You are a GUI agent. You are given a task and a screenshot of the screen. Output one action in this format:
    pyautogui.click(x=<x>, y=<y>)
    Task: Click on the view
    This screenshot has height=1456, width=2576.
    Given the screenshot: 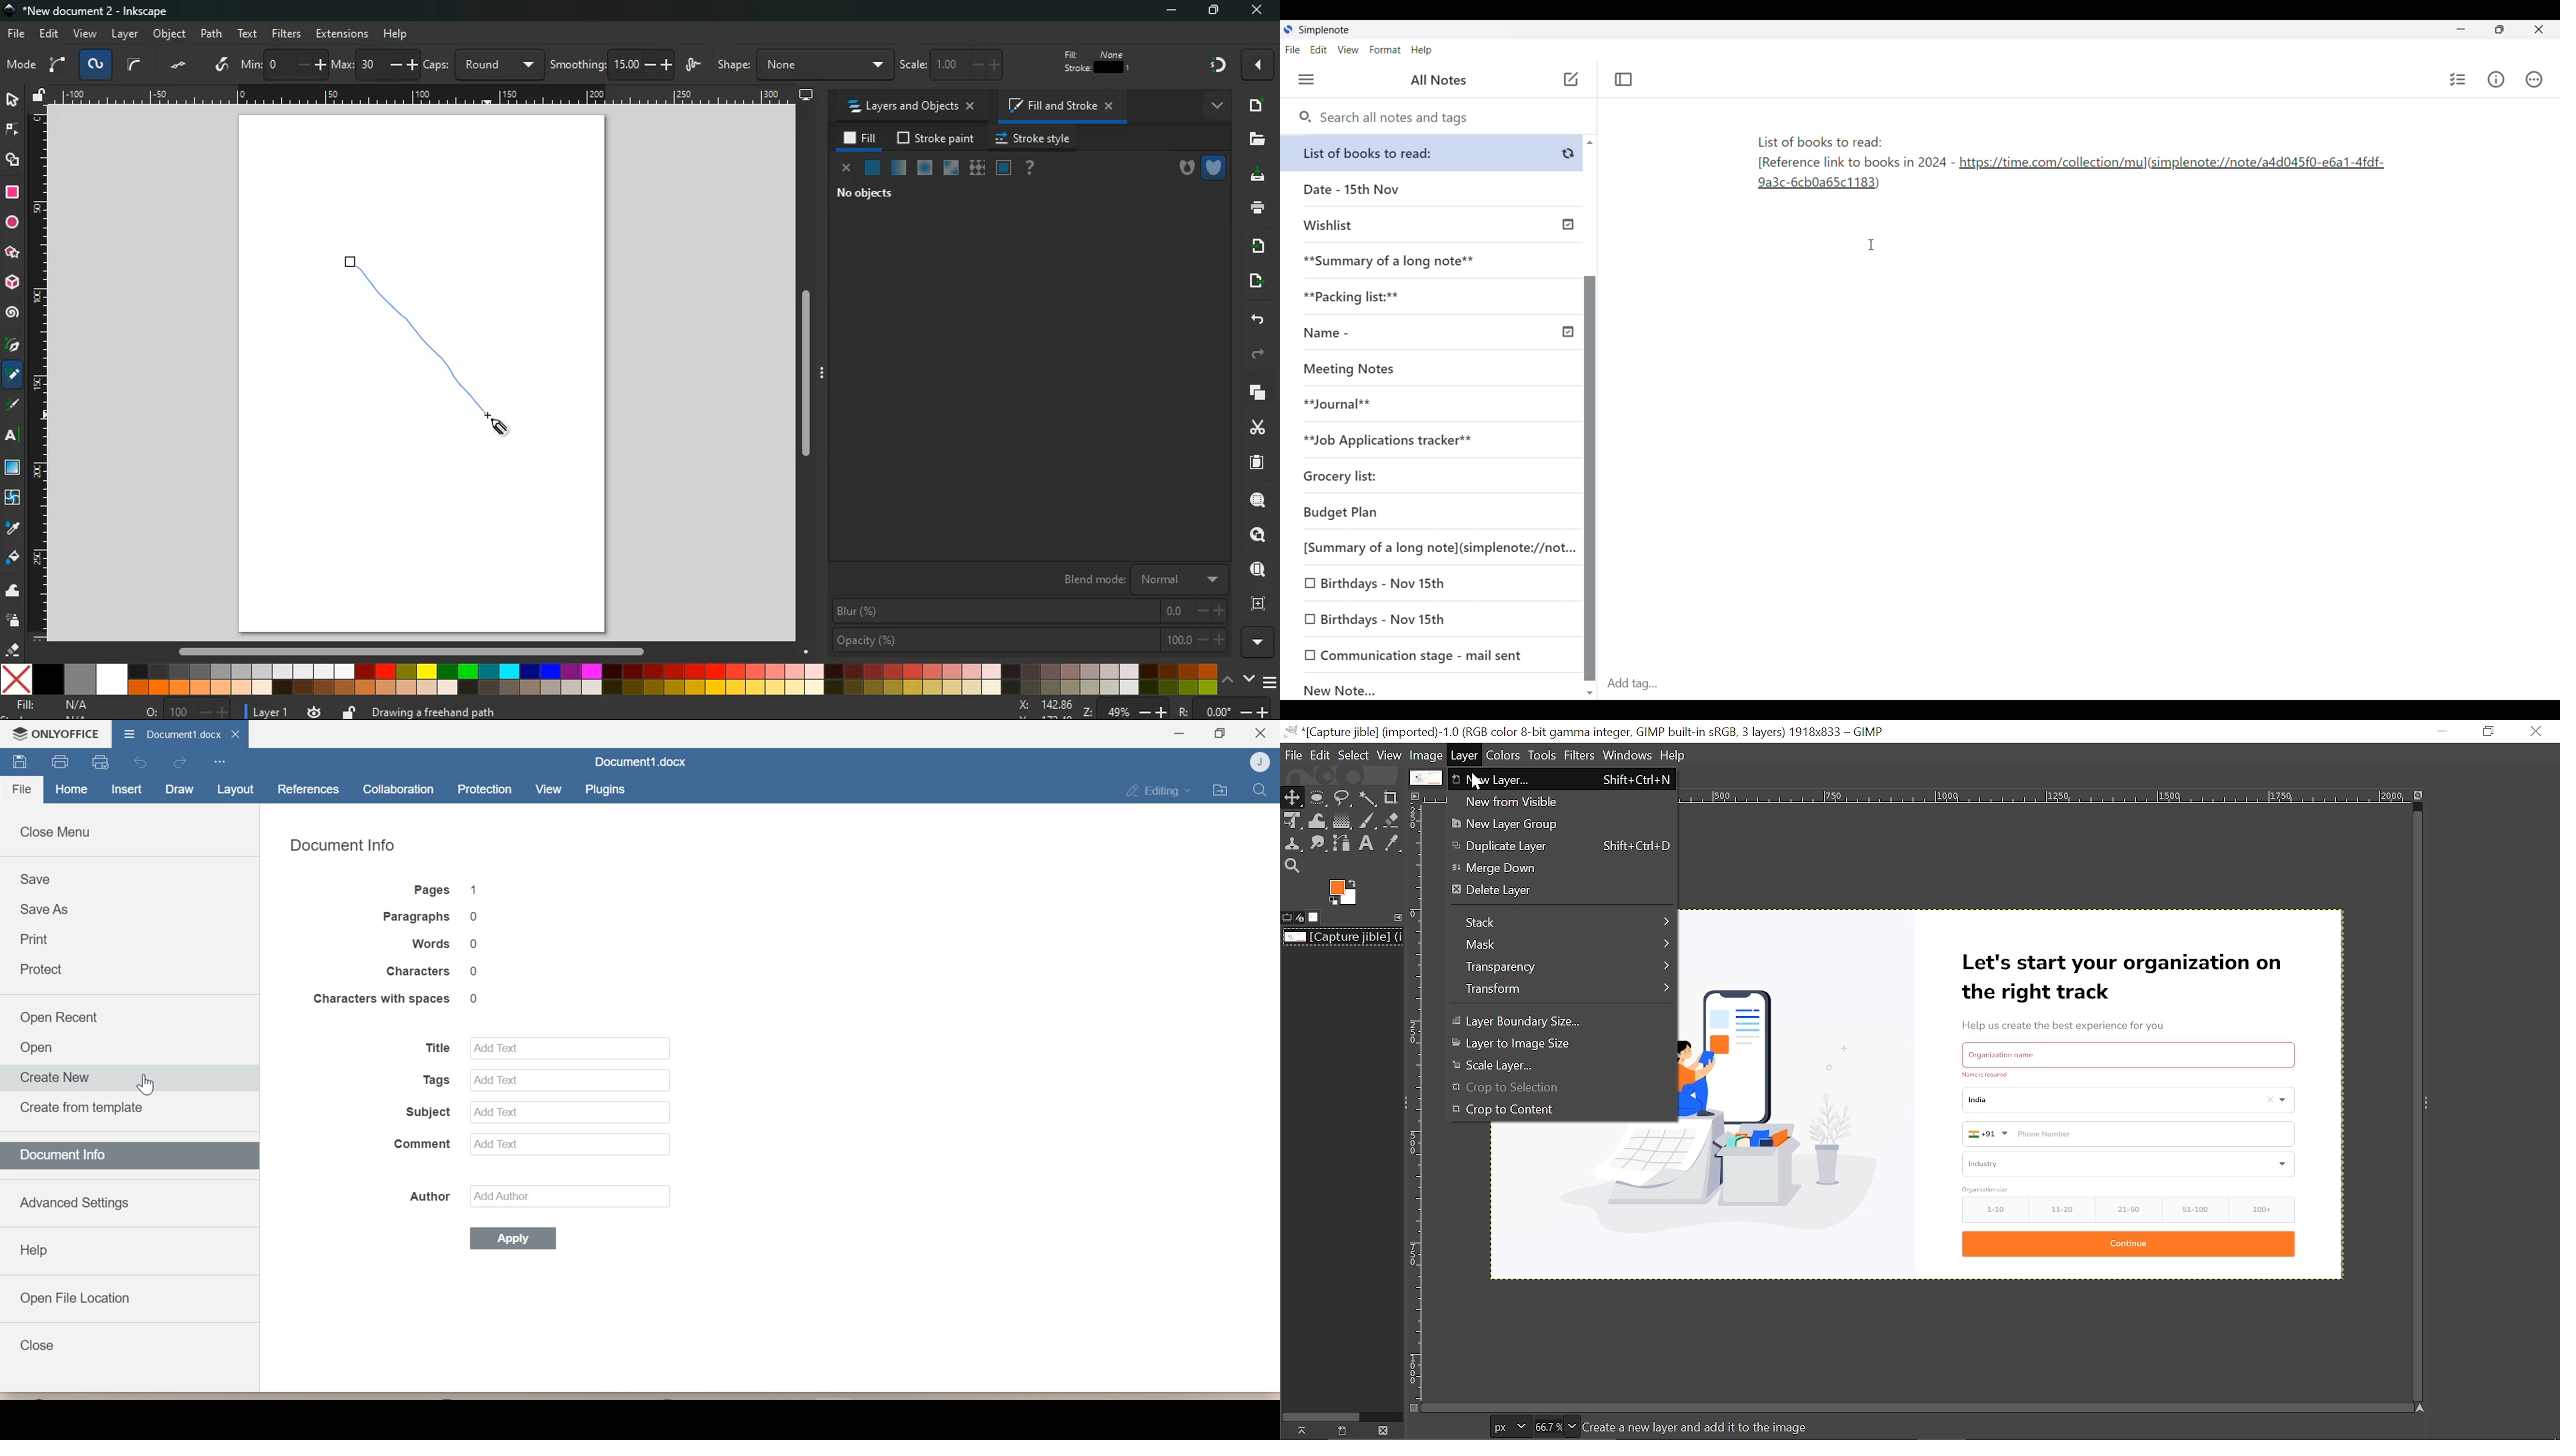 What is the action you would take?
    pyautogui.click(x=85, y=35)
    